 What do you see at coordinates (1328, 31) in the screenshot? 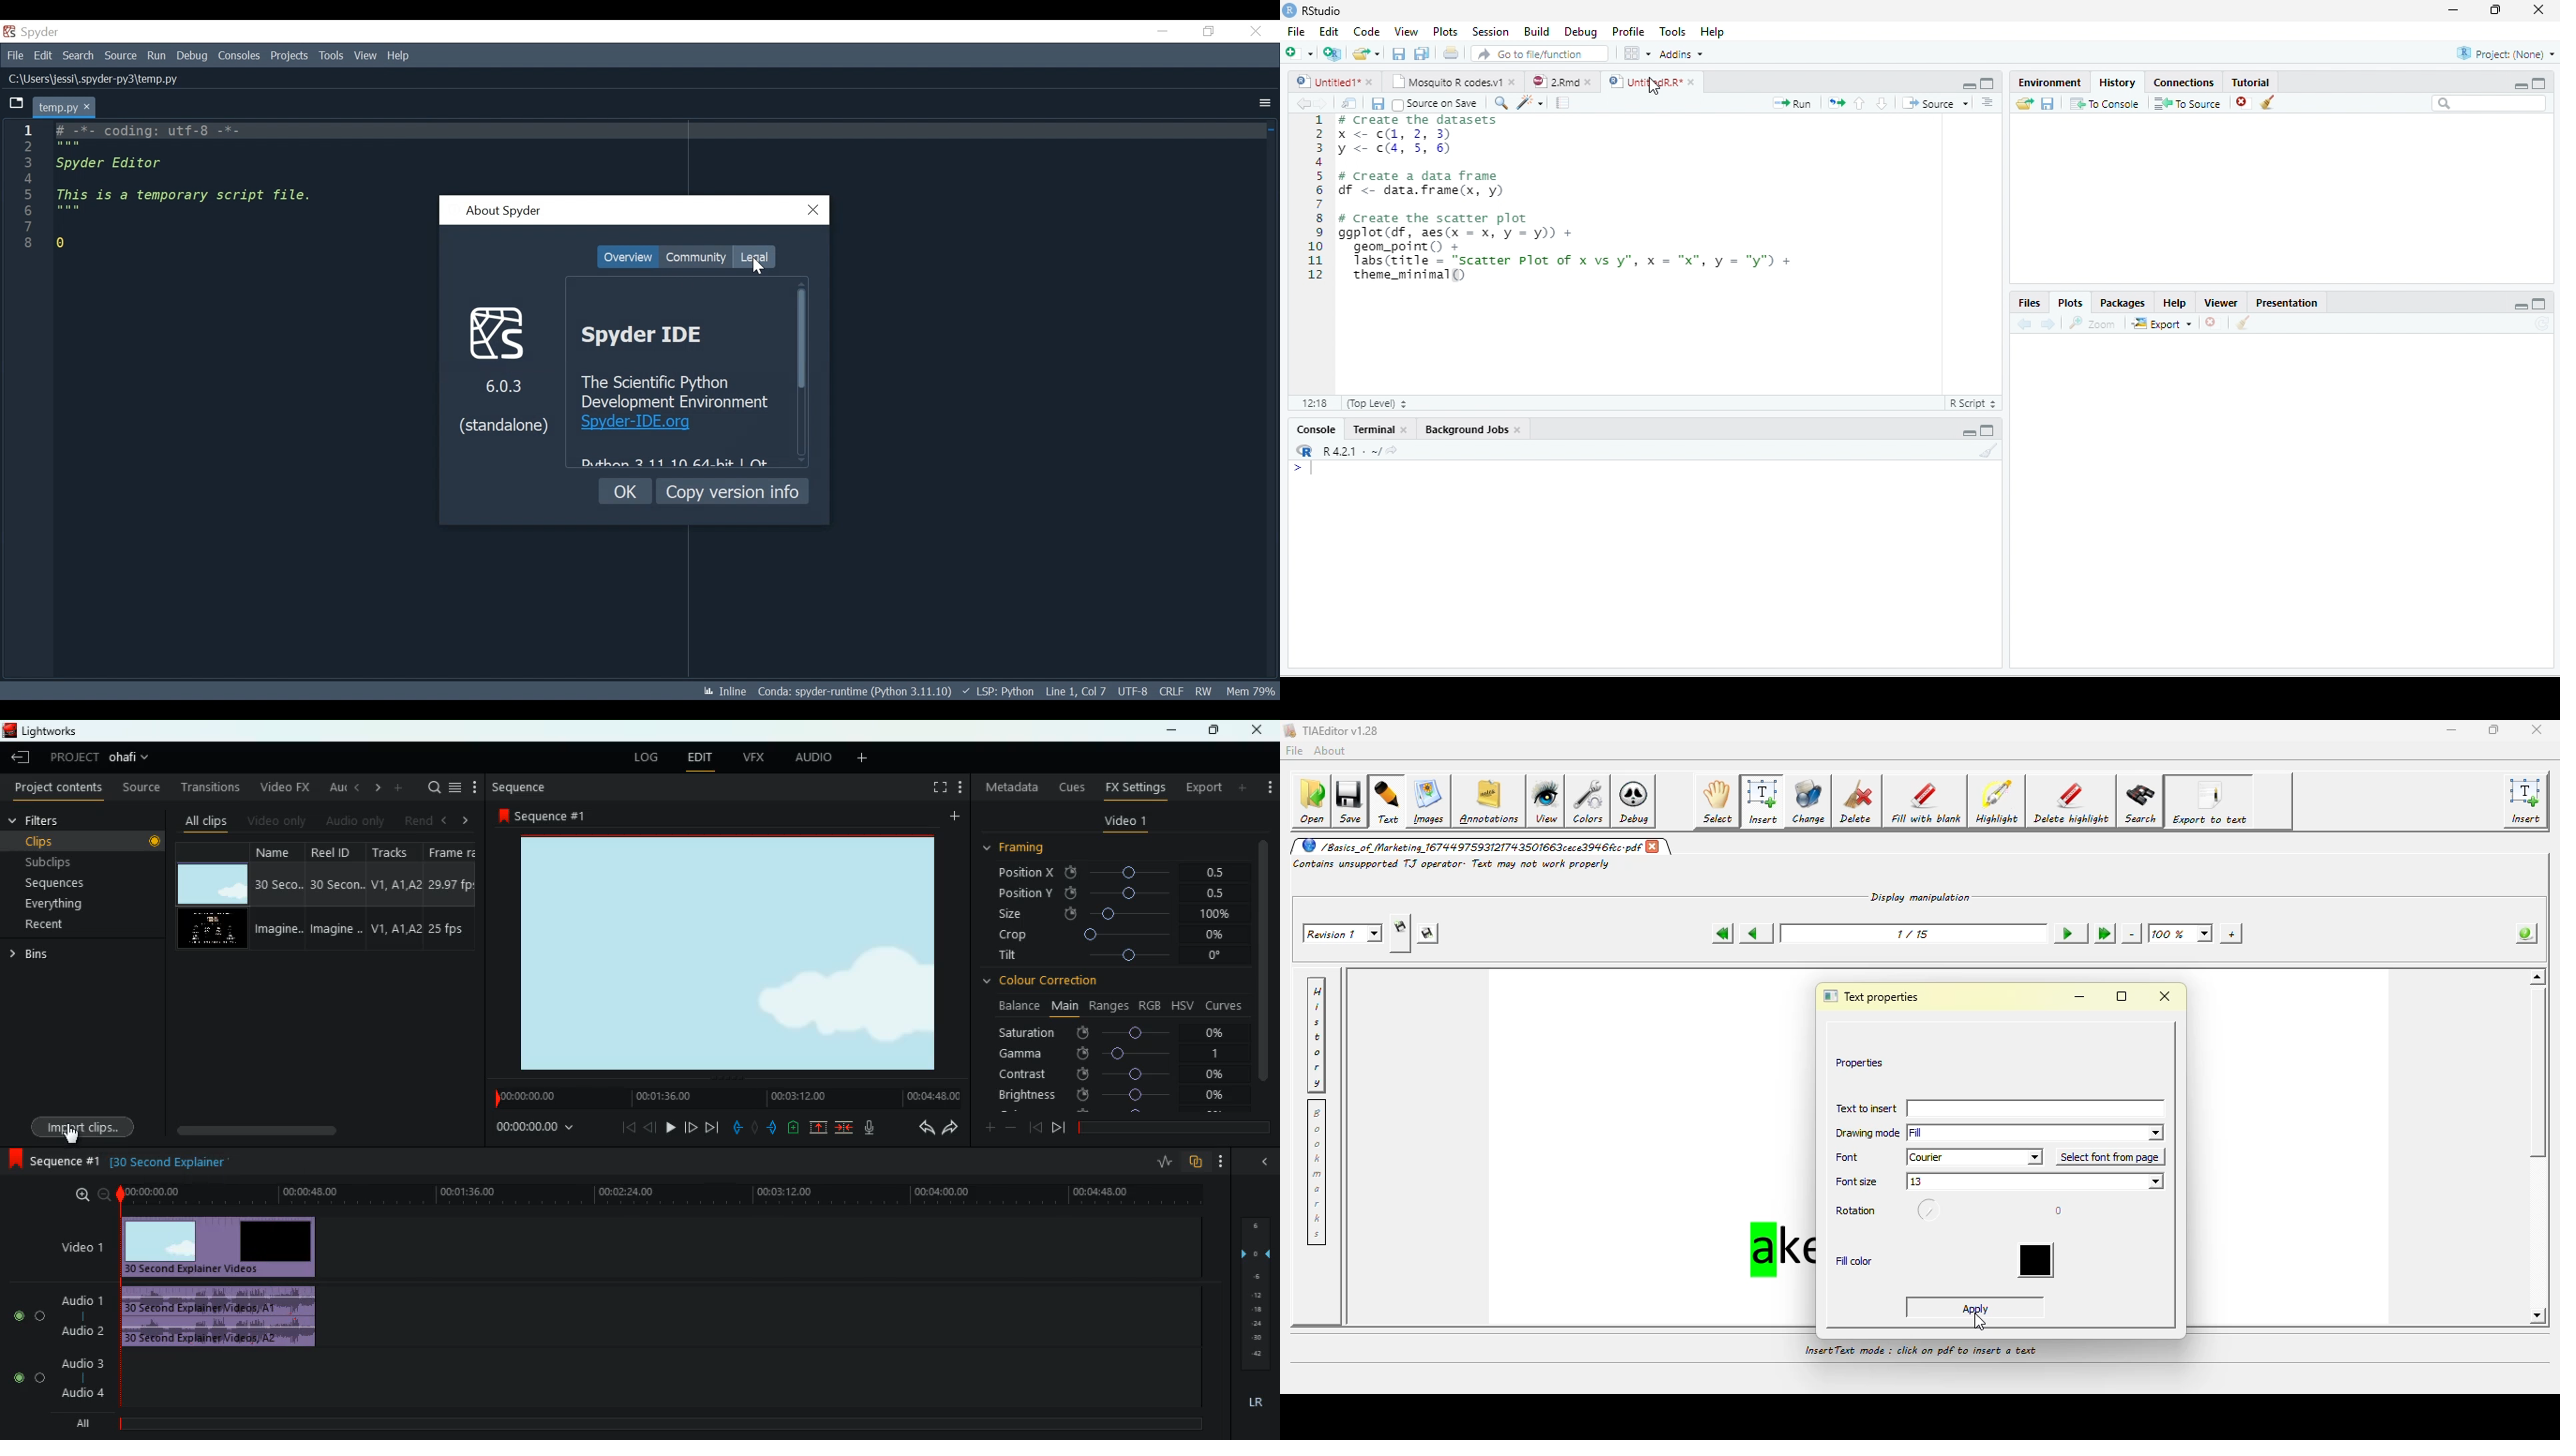
I see `Edit` at bounding box center [1328, 31].